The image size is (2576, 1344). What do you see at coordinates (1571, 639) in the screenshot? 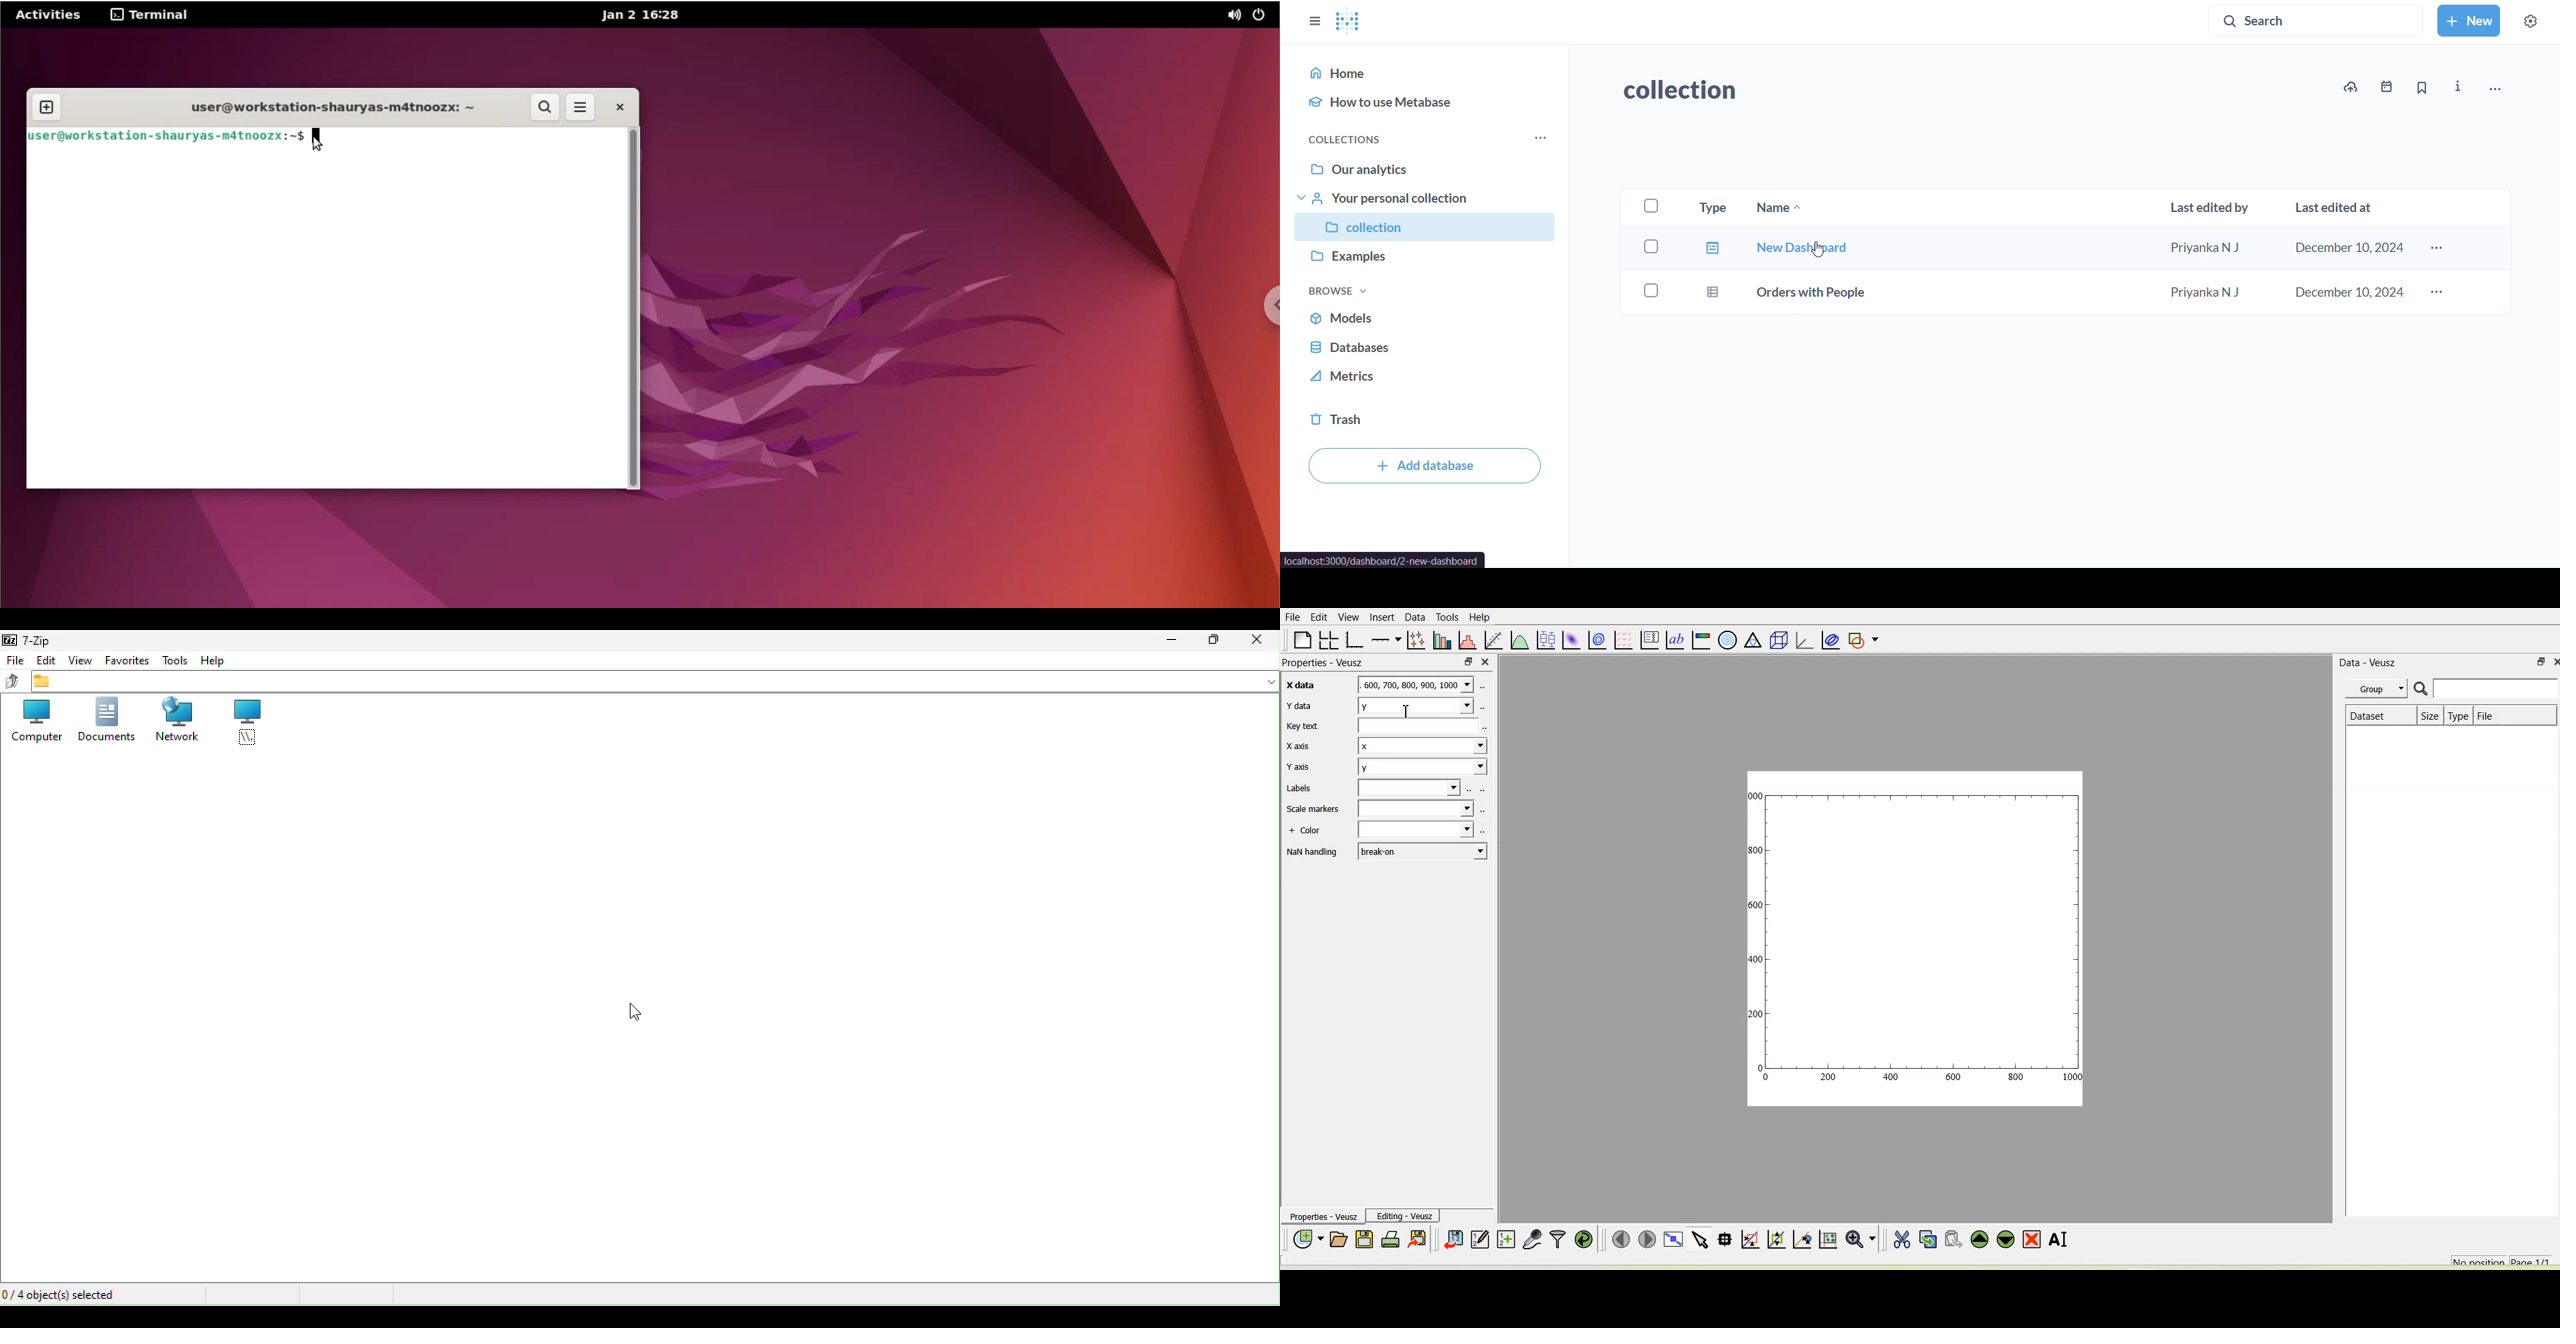
I see `Plot a 2d dataset as an image` at bounding box center [1571, 639].